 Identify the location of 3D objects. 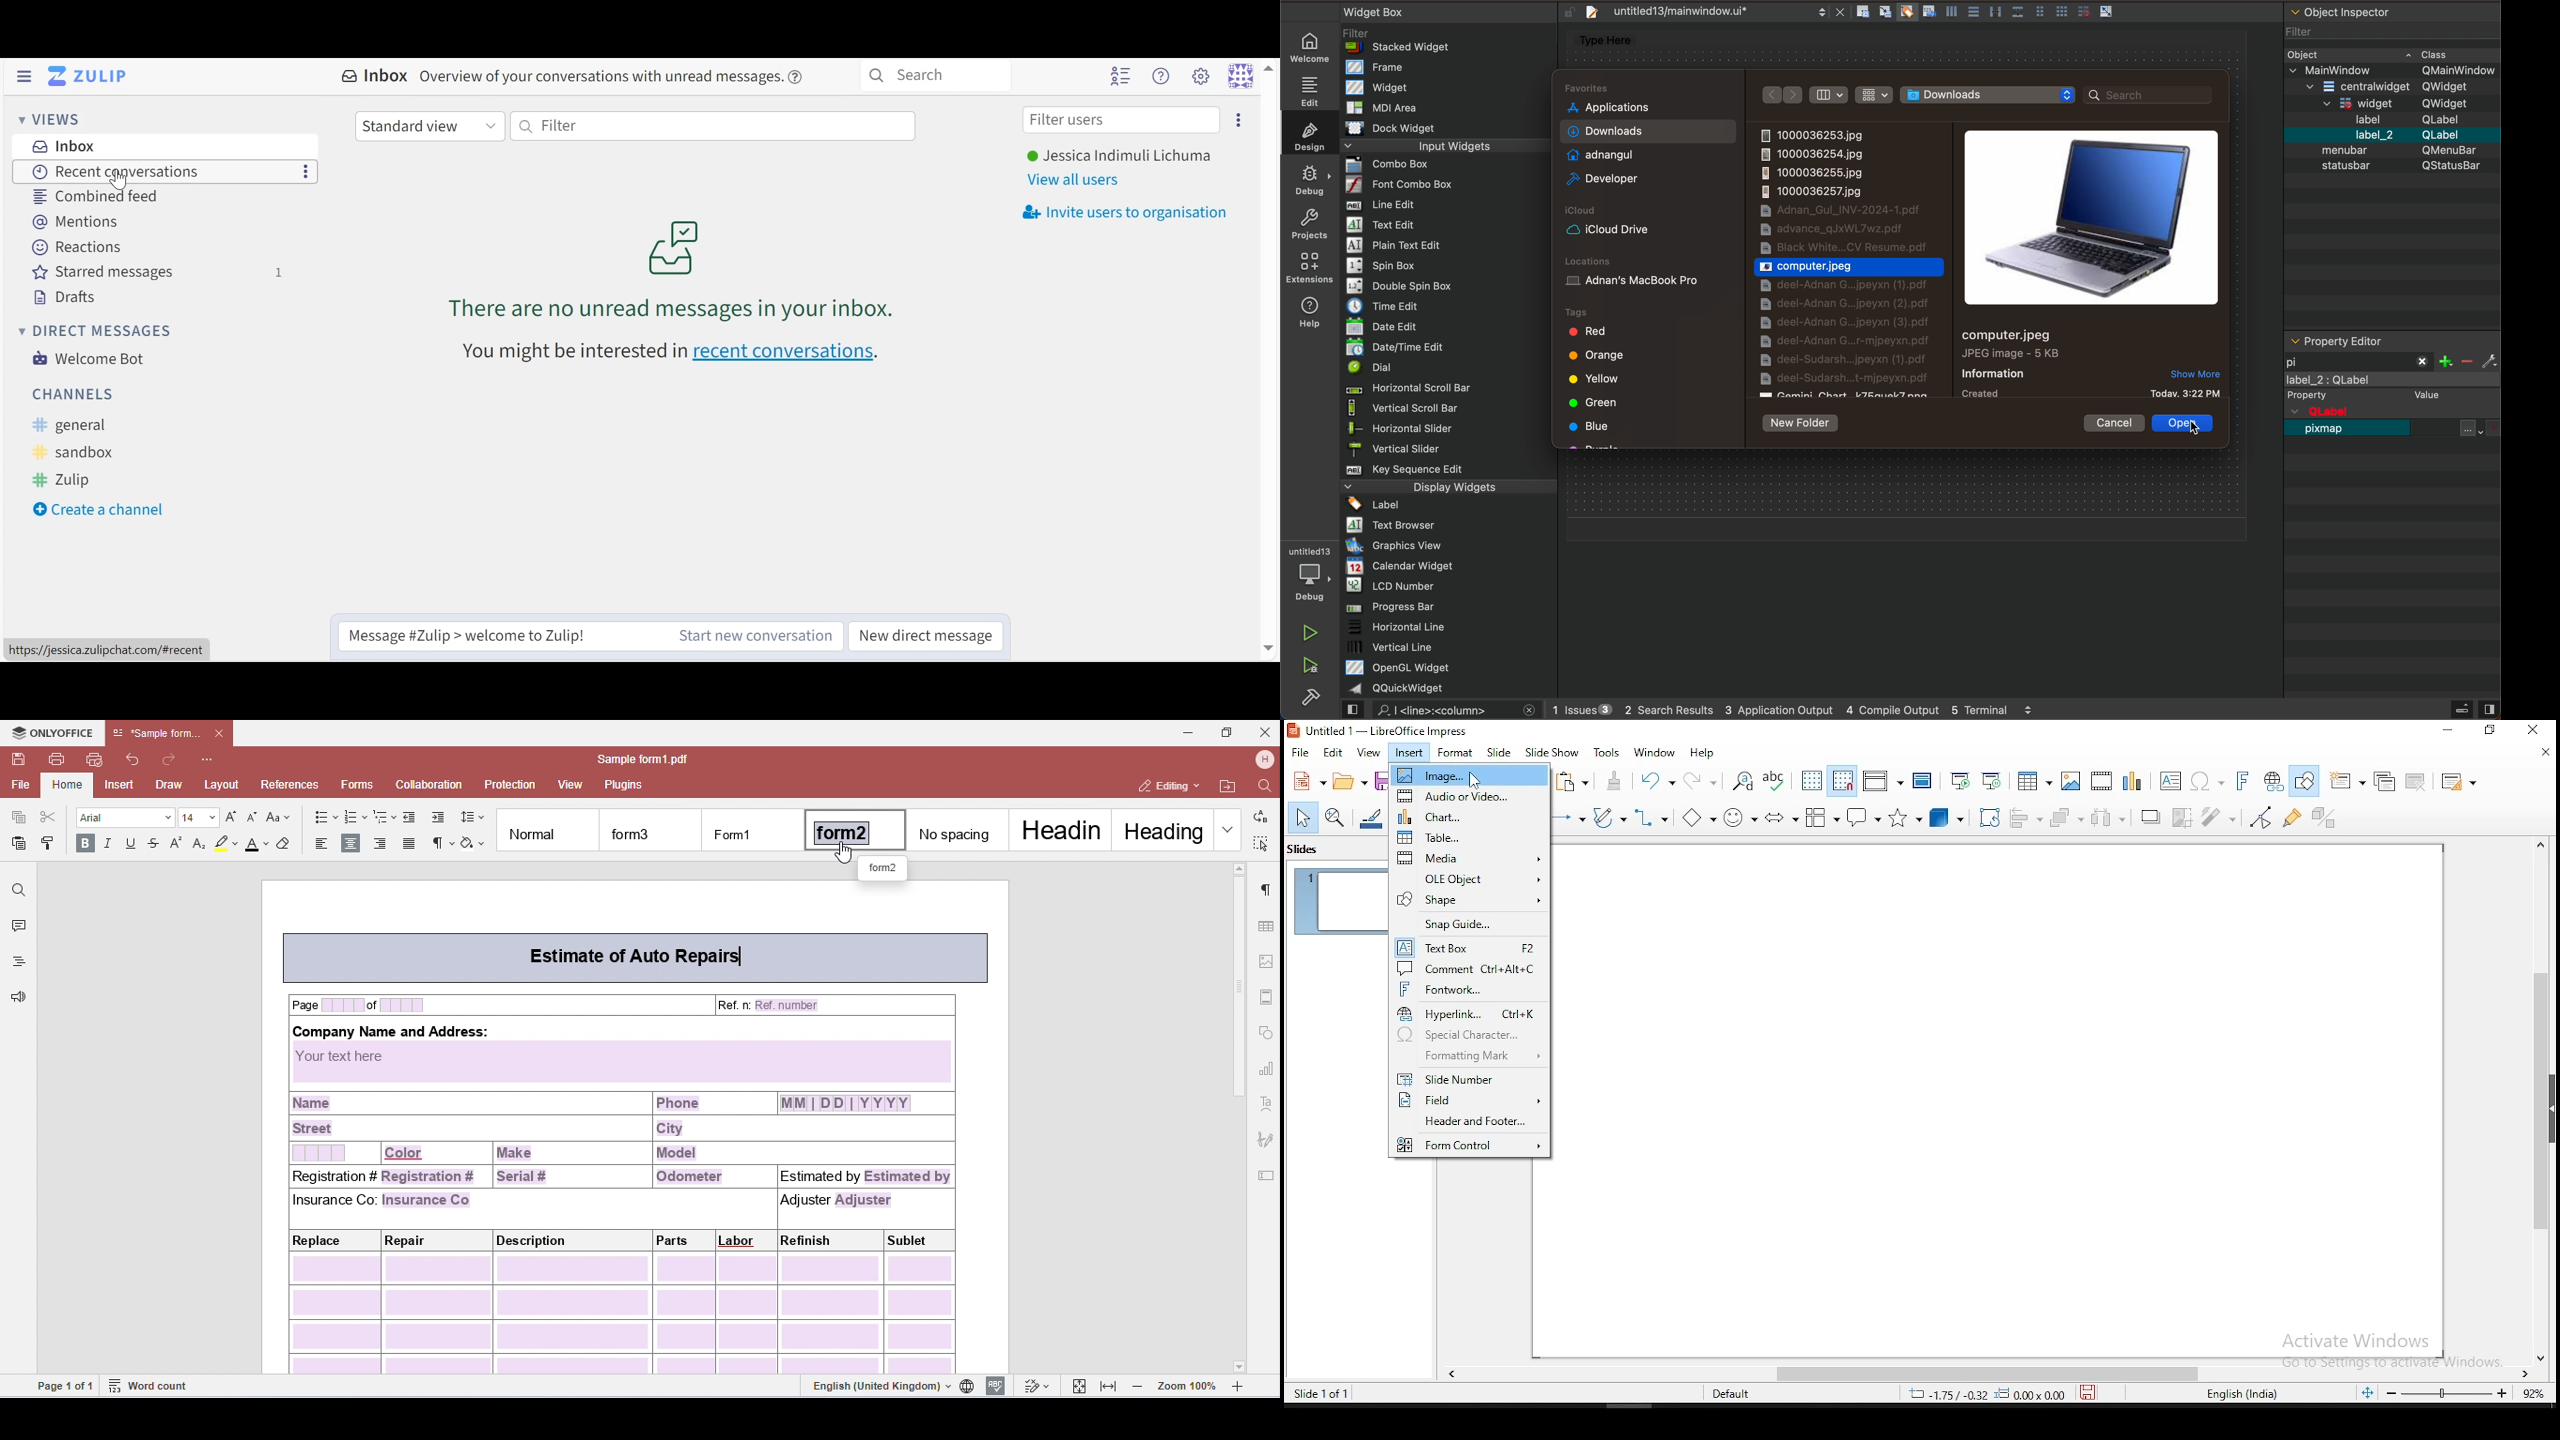
(1947, 815).